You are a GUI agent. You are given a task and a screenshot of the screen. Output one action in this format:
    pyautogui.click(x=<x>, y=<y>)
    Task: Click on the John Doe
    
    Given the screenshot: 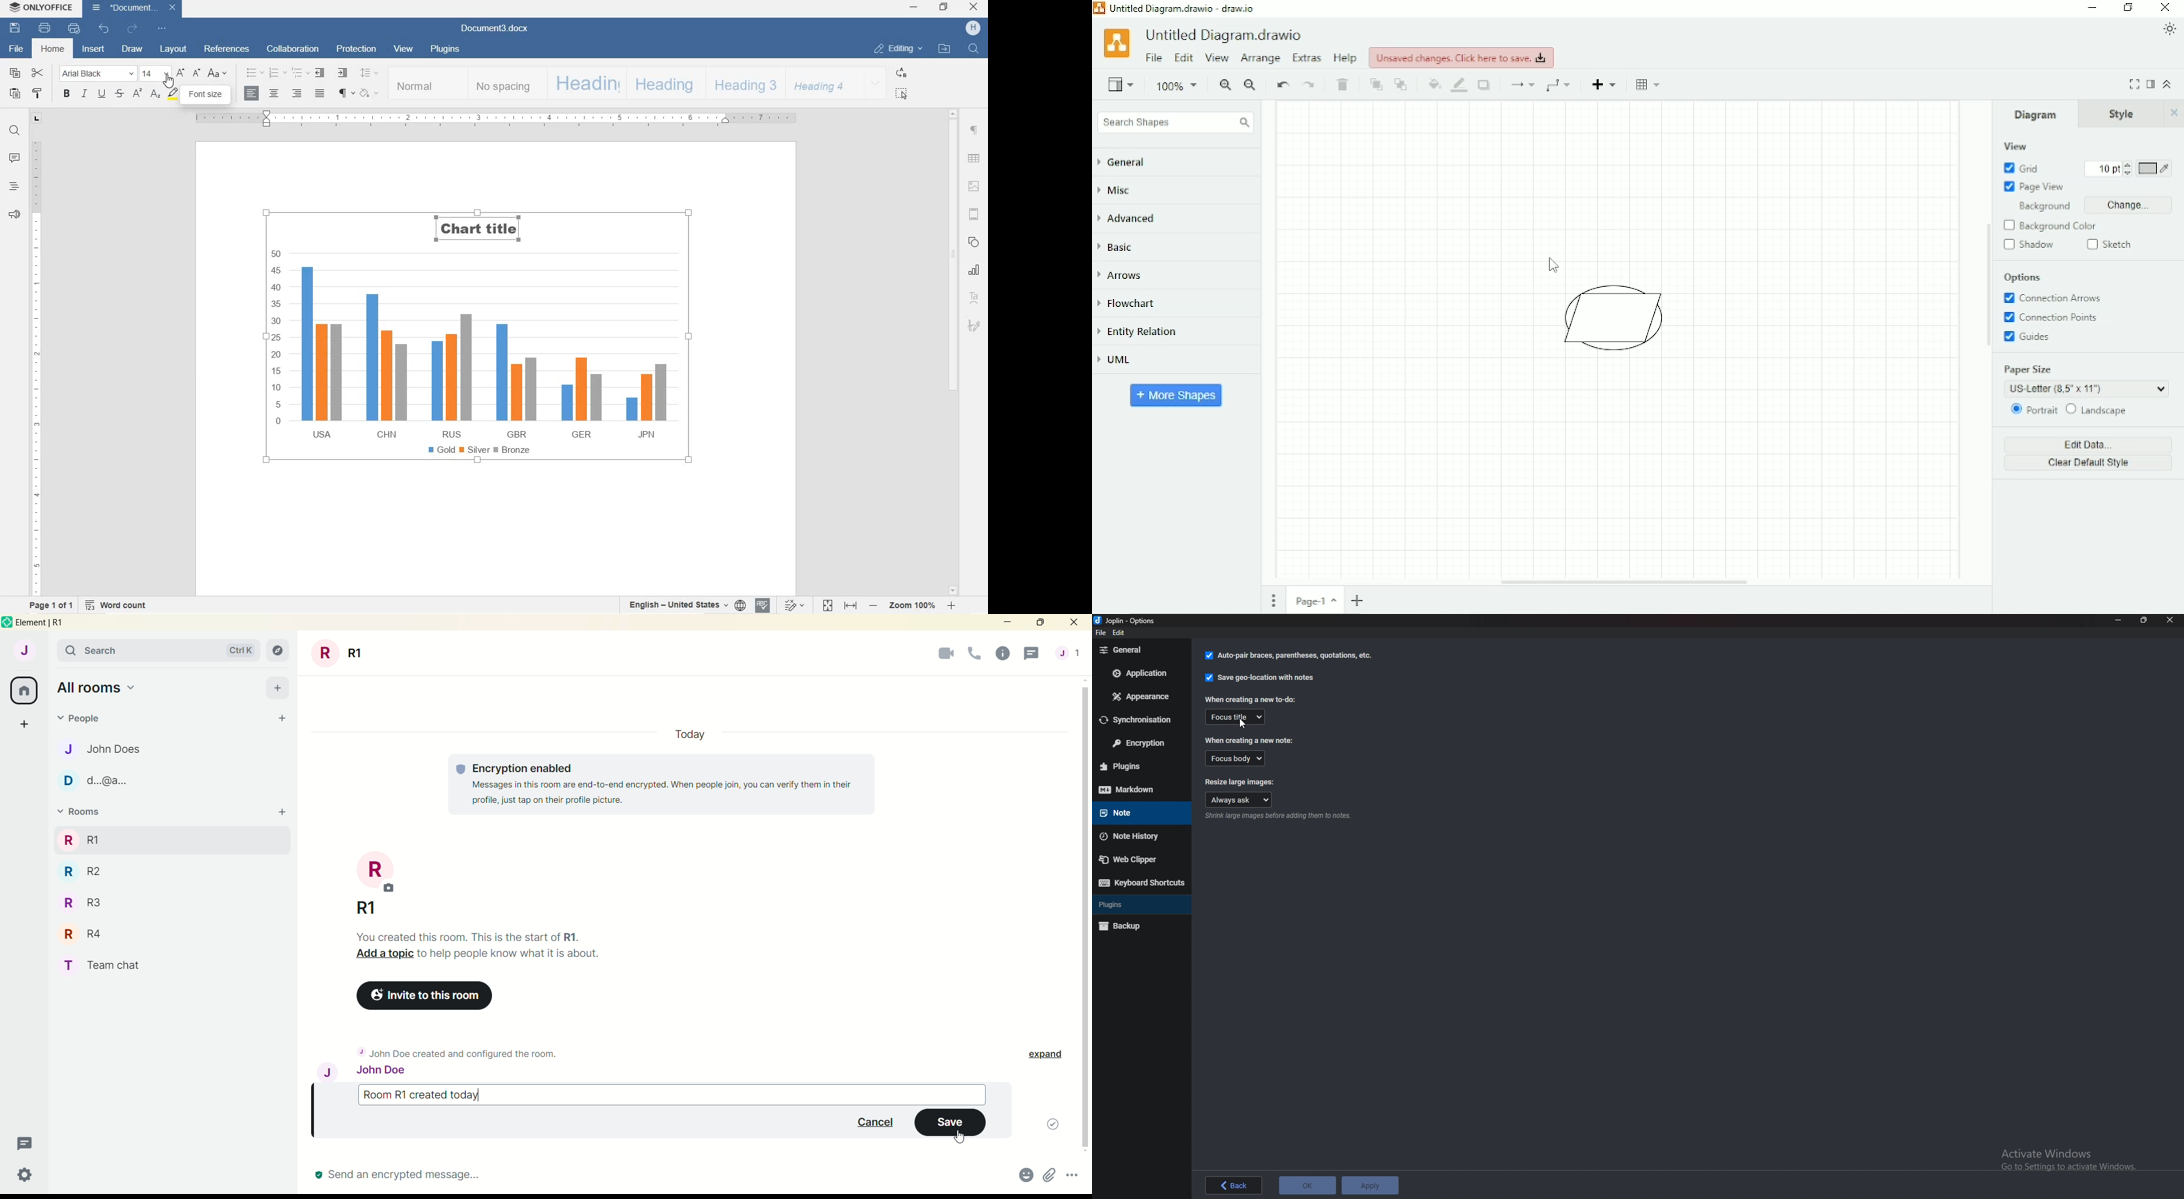 What is the action you would take?
    pyautogui.click(x=374, y=1073)
    